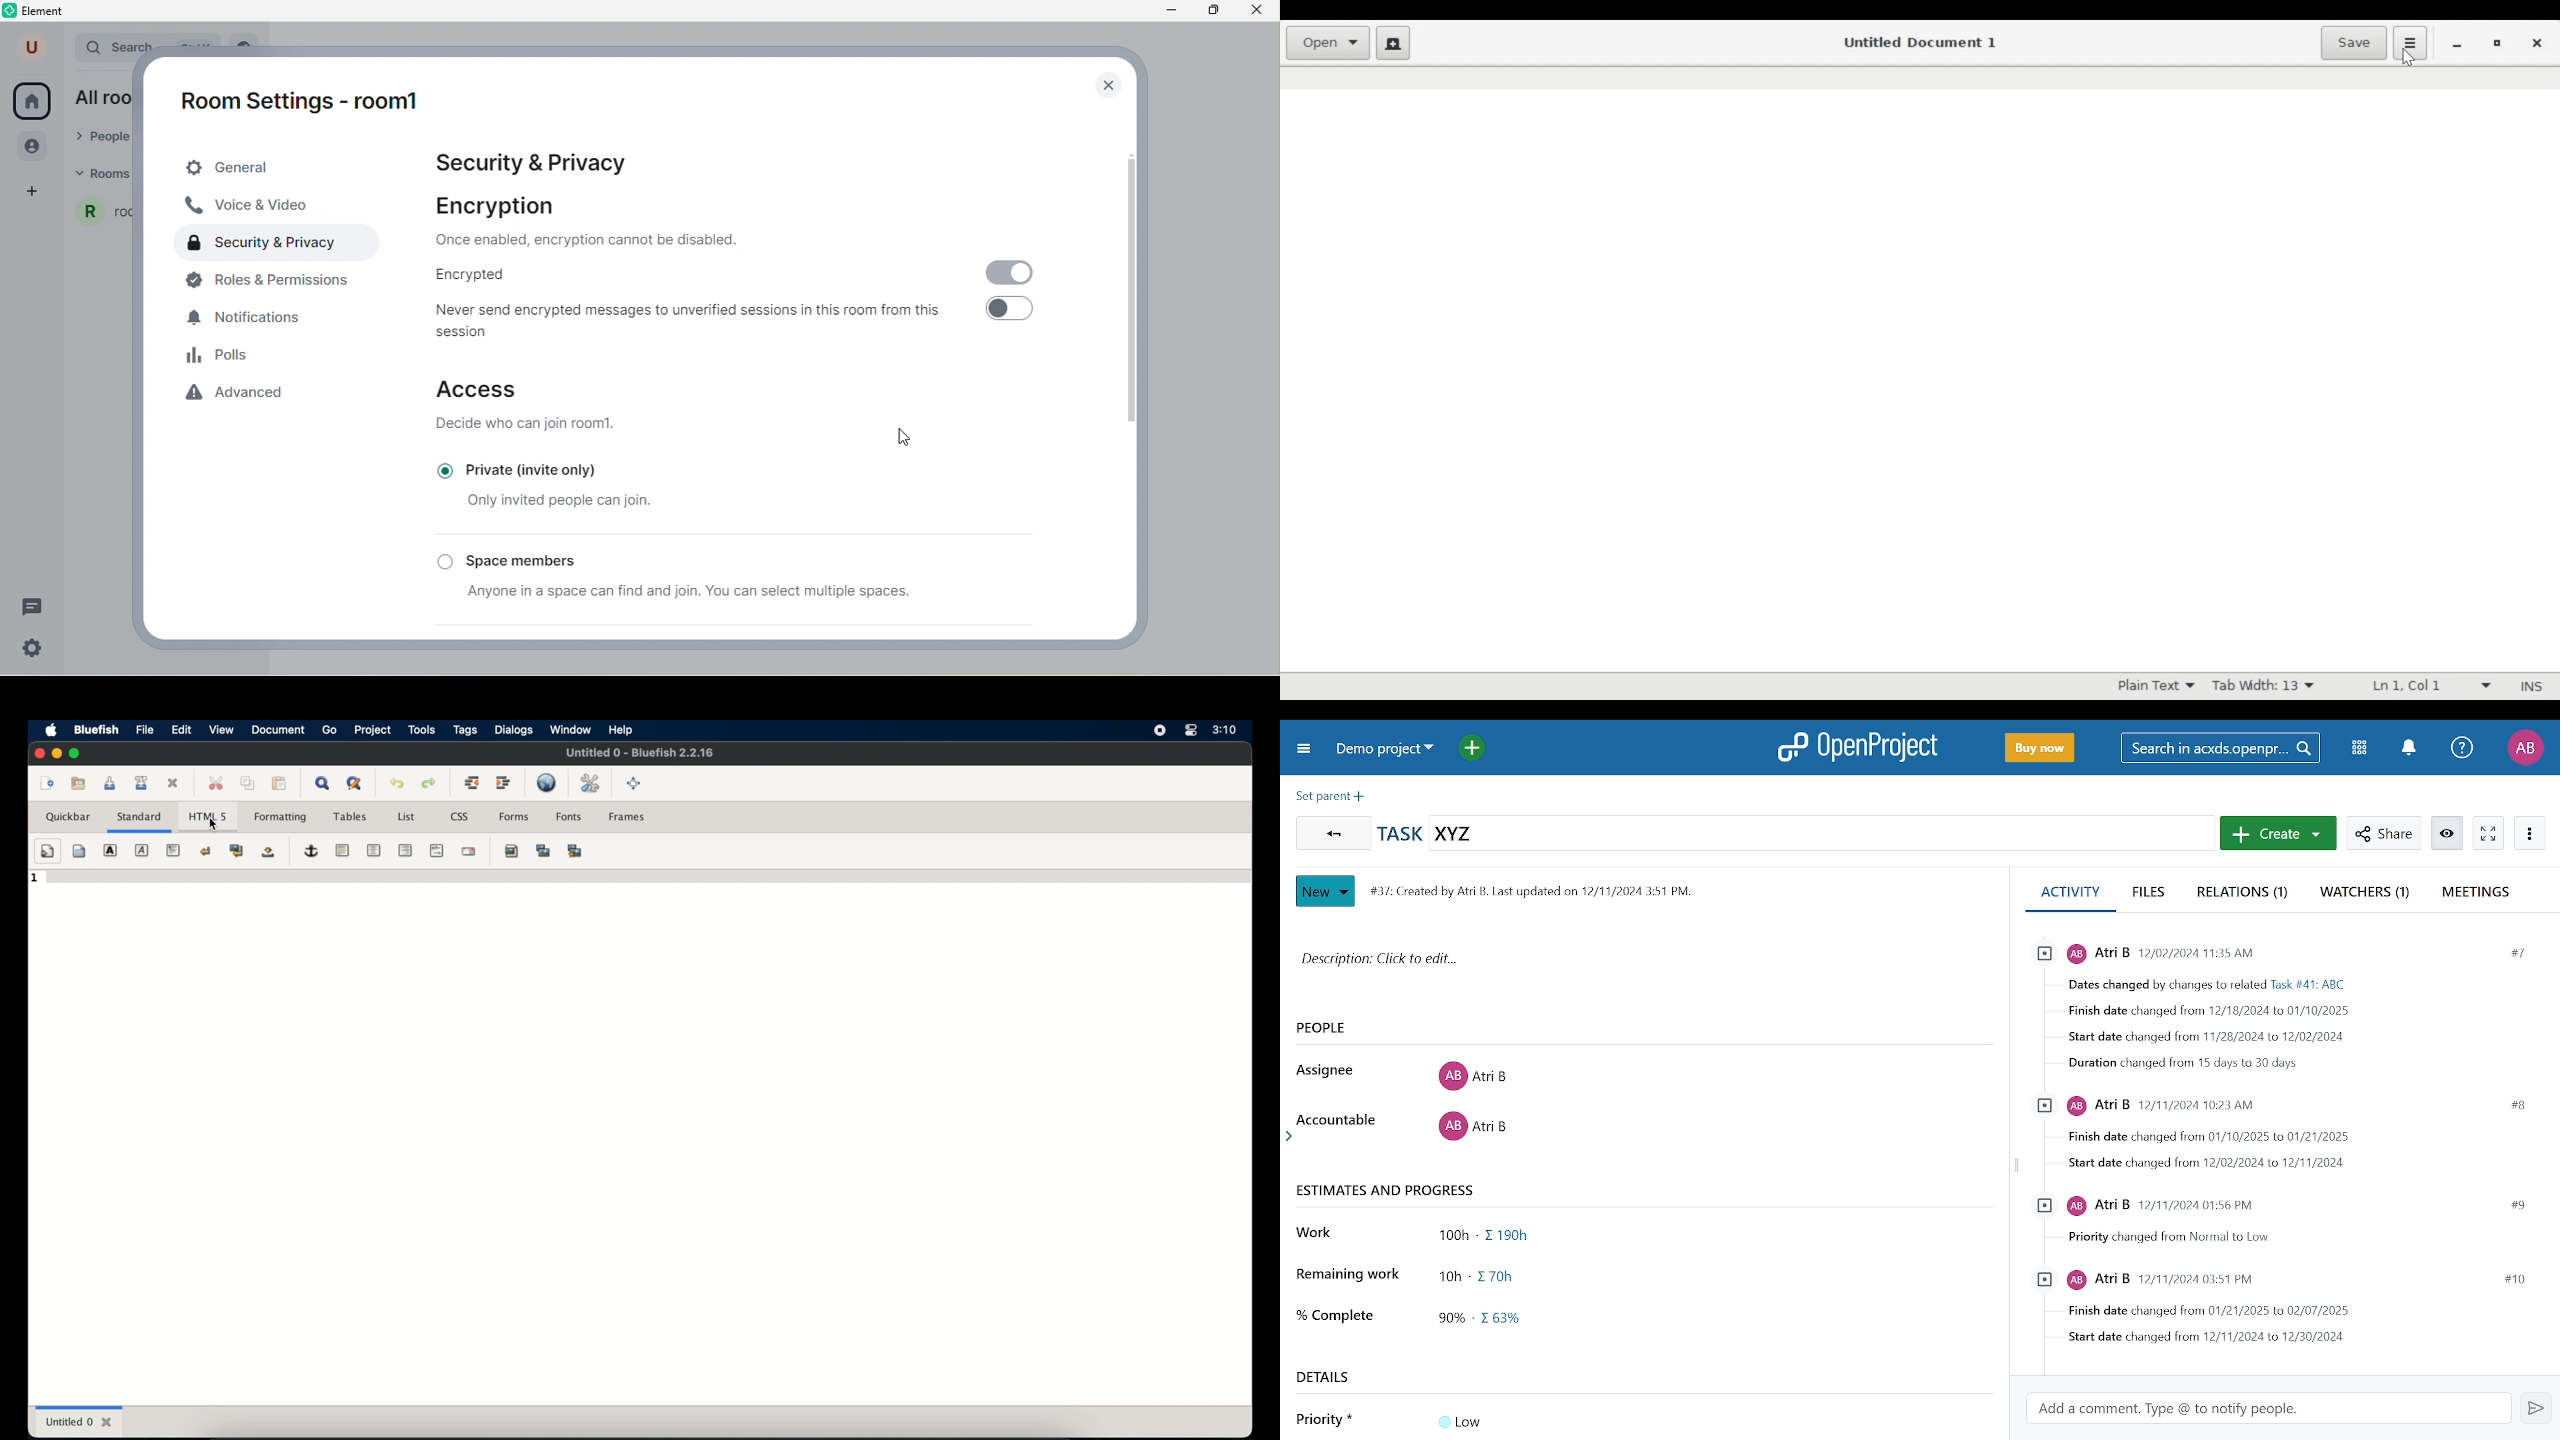 The width and height of the screenshot is (2576, 1456). I want to click on Set present, so click(1334, 797).